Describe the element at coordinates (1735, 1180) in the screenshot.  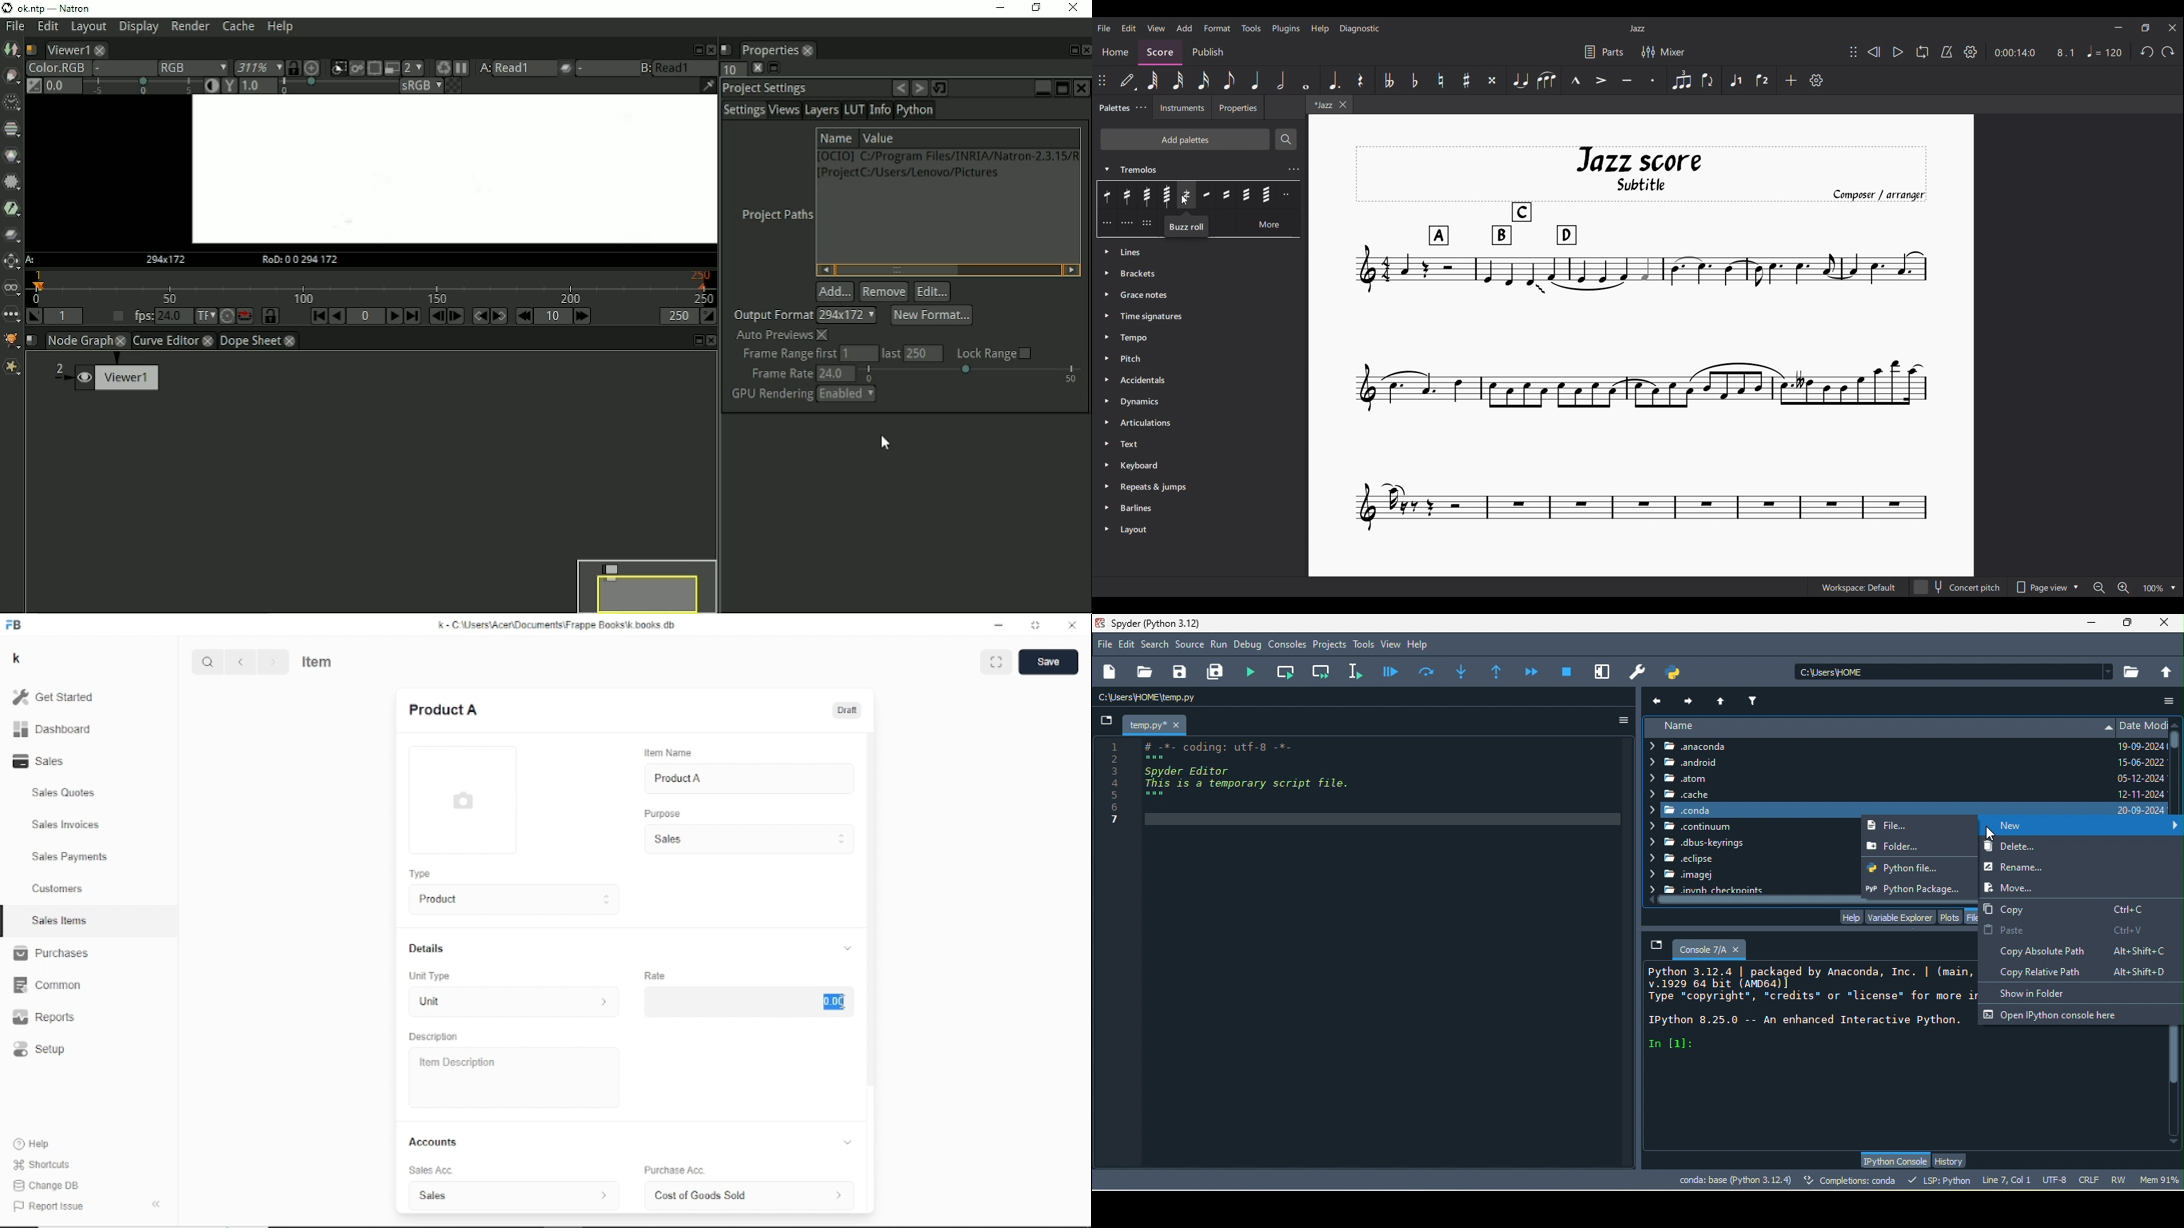
I see `conda base` at that location.